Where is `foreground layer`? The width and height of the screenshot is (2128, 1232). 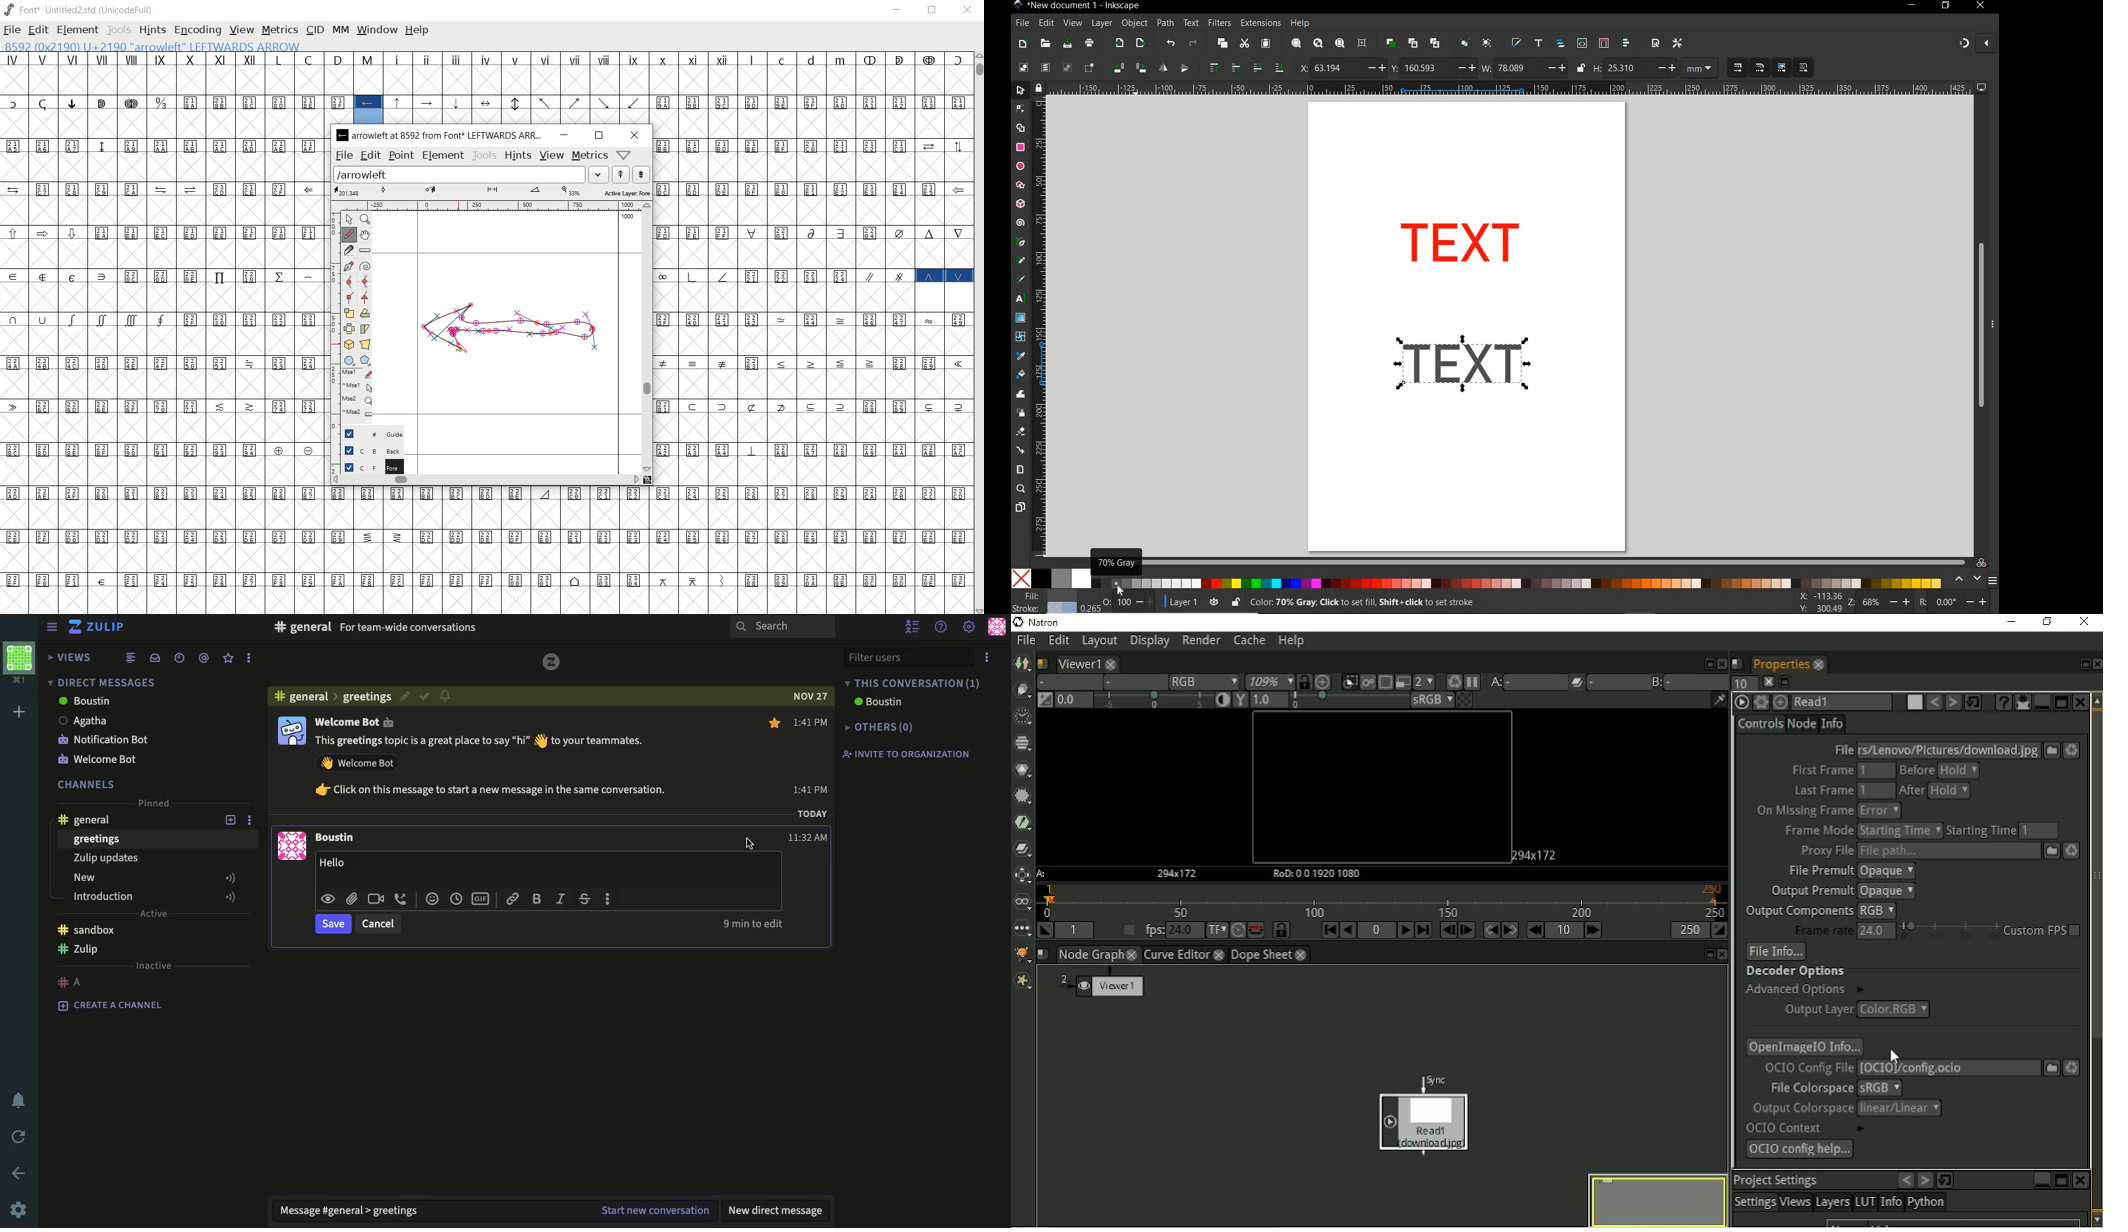 foreground layer is located at coordinates (368, 467).